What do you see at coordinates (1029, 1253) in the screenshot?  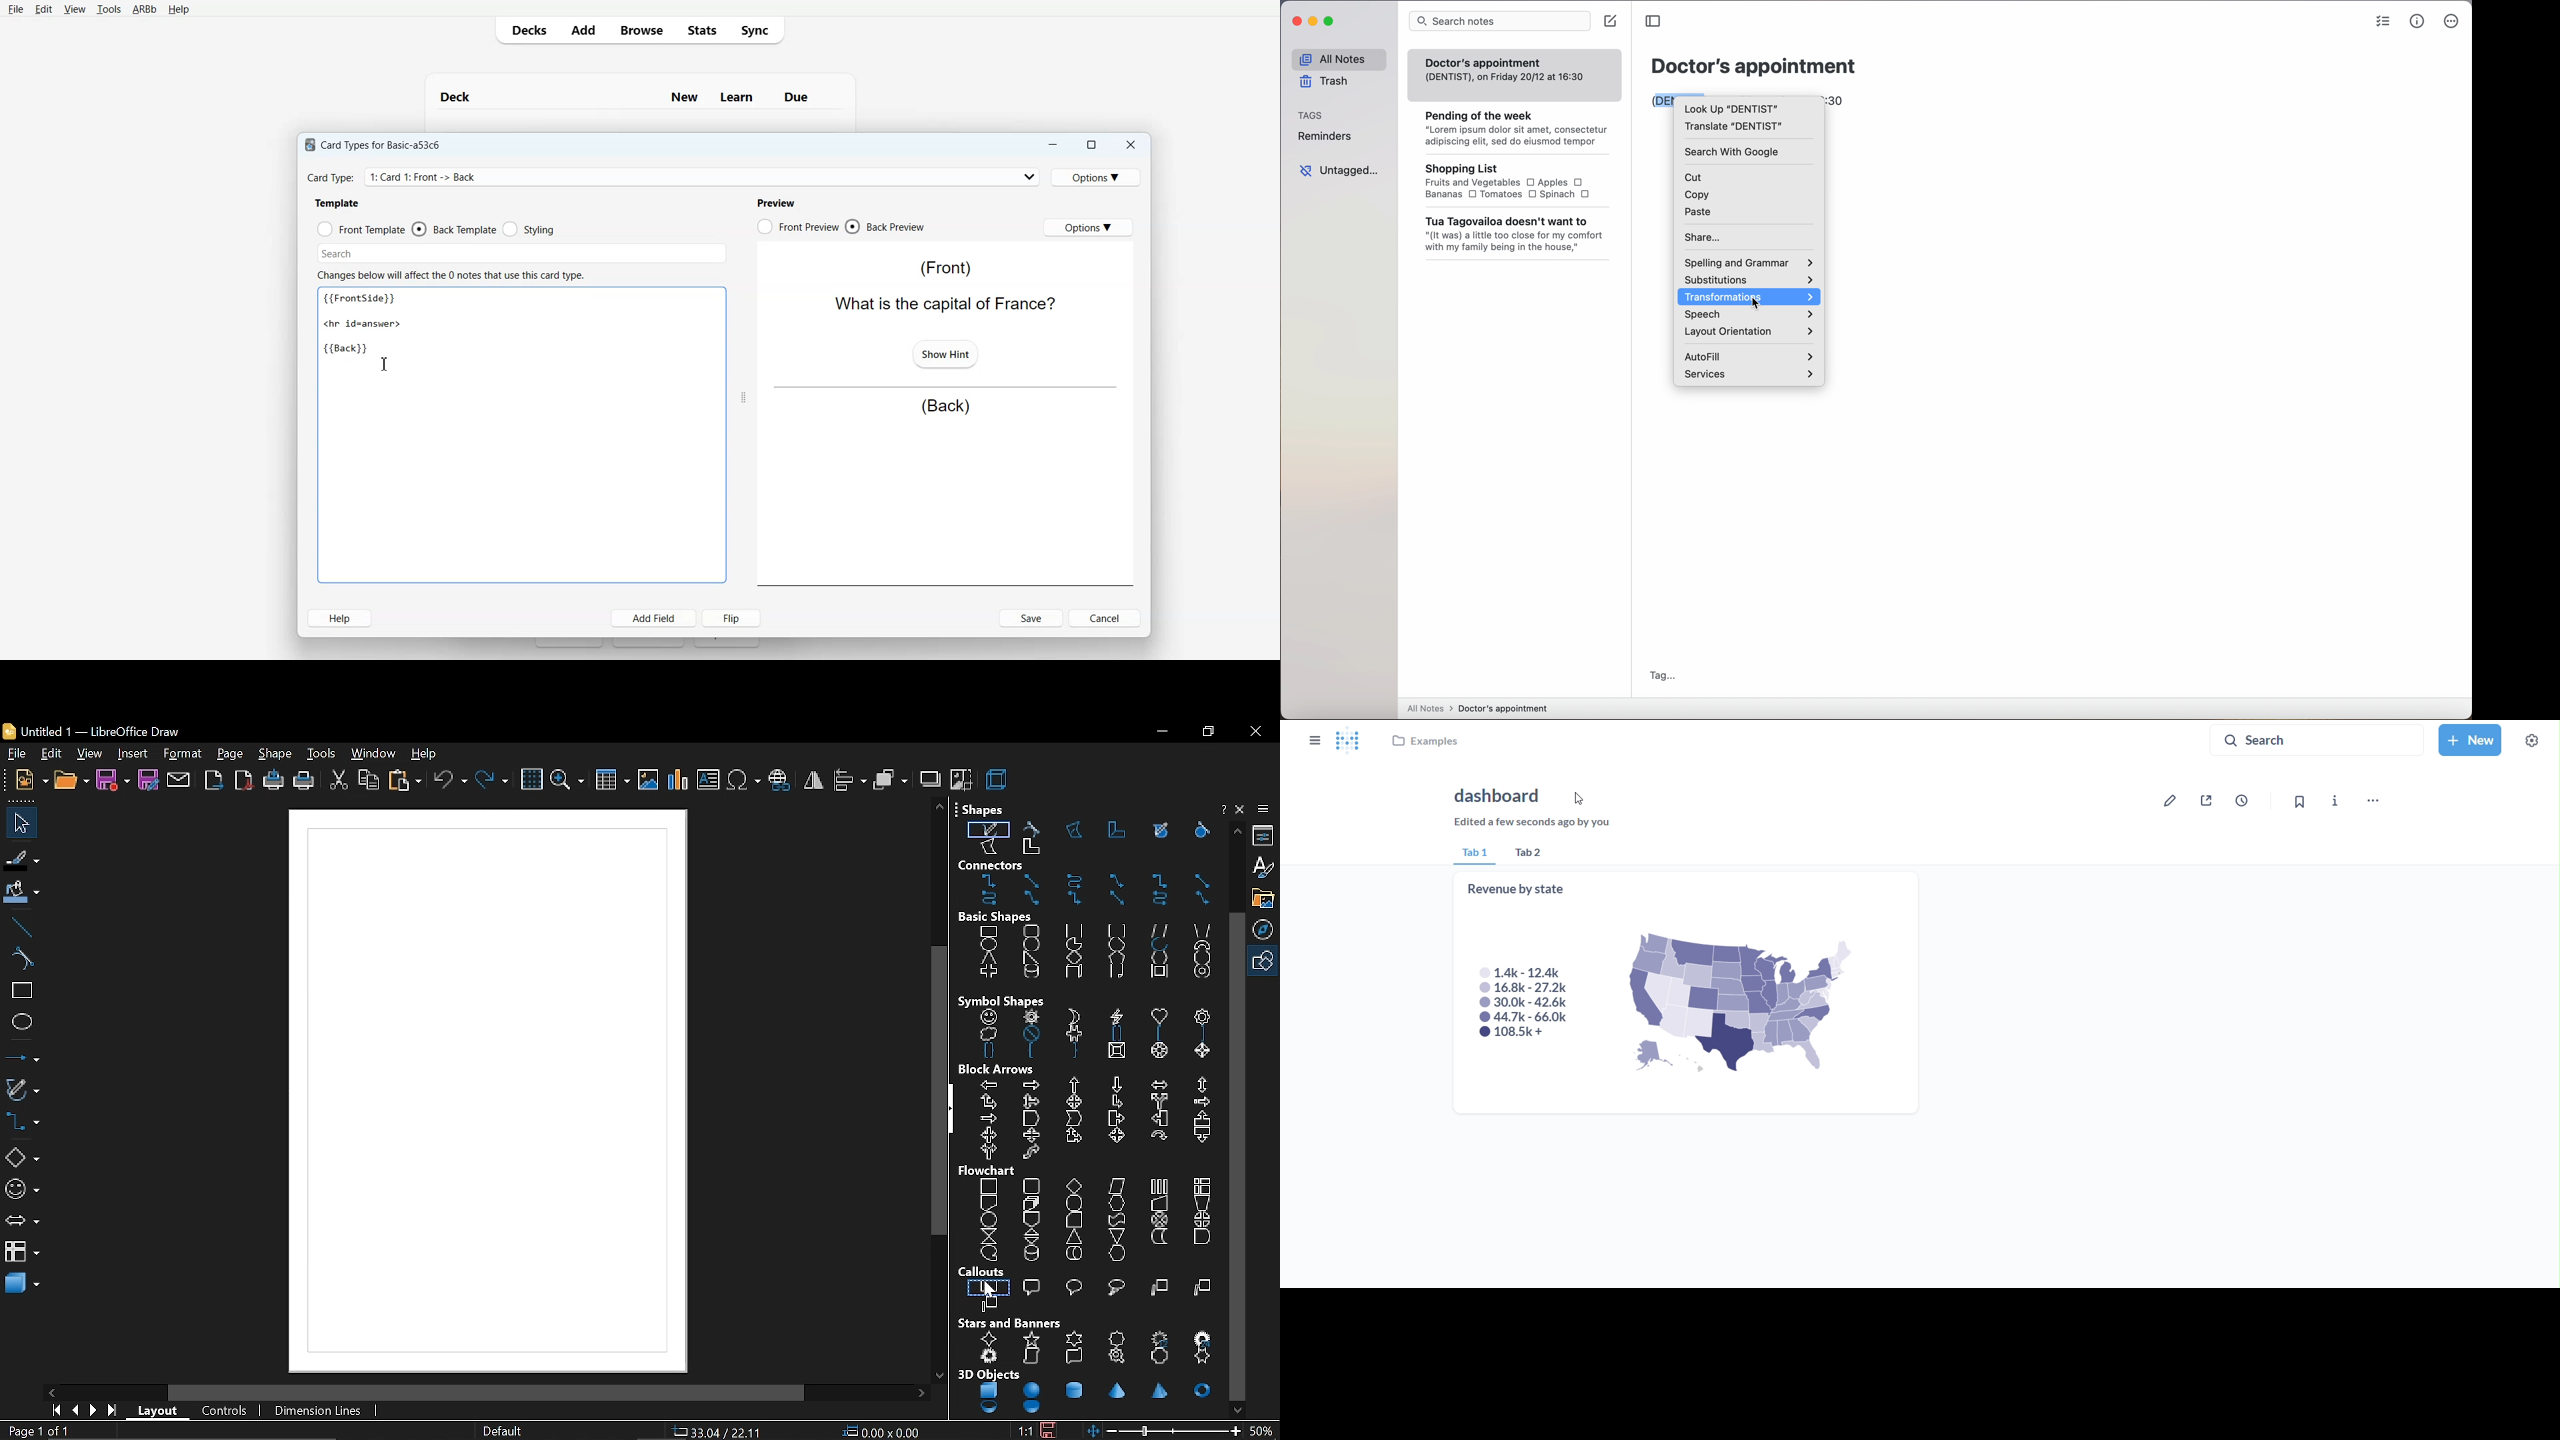 I see `magnetic disc` at bounding box center [1029, 1253].